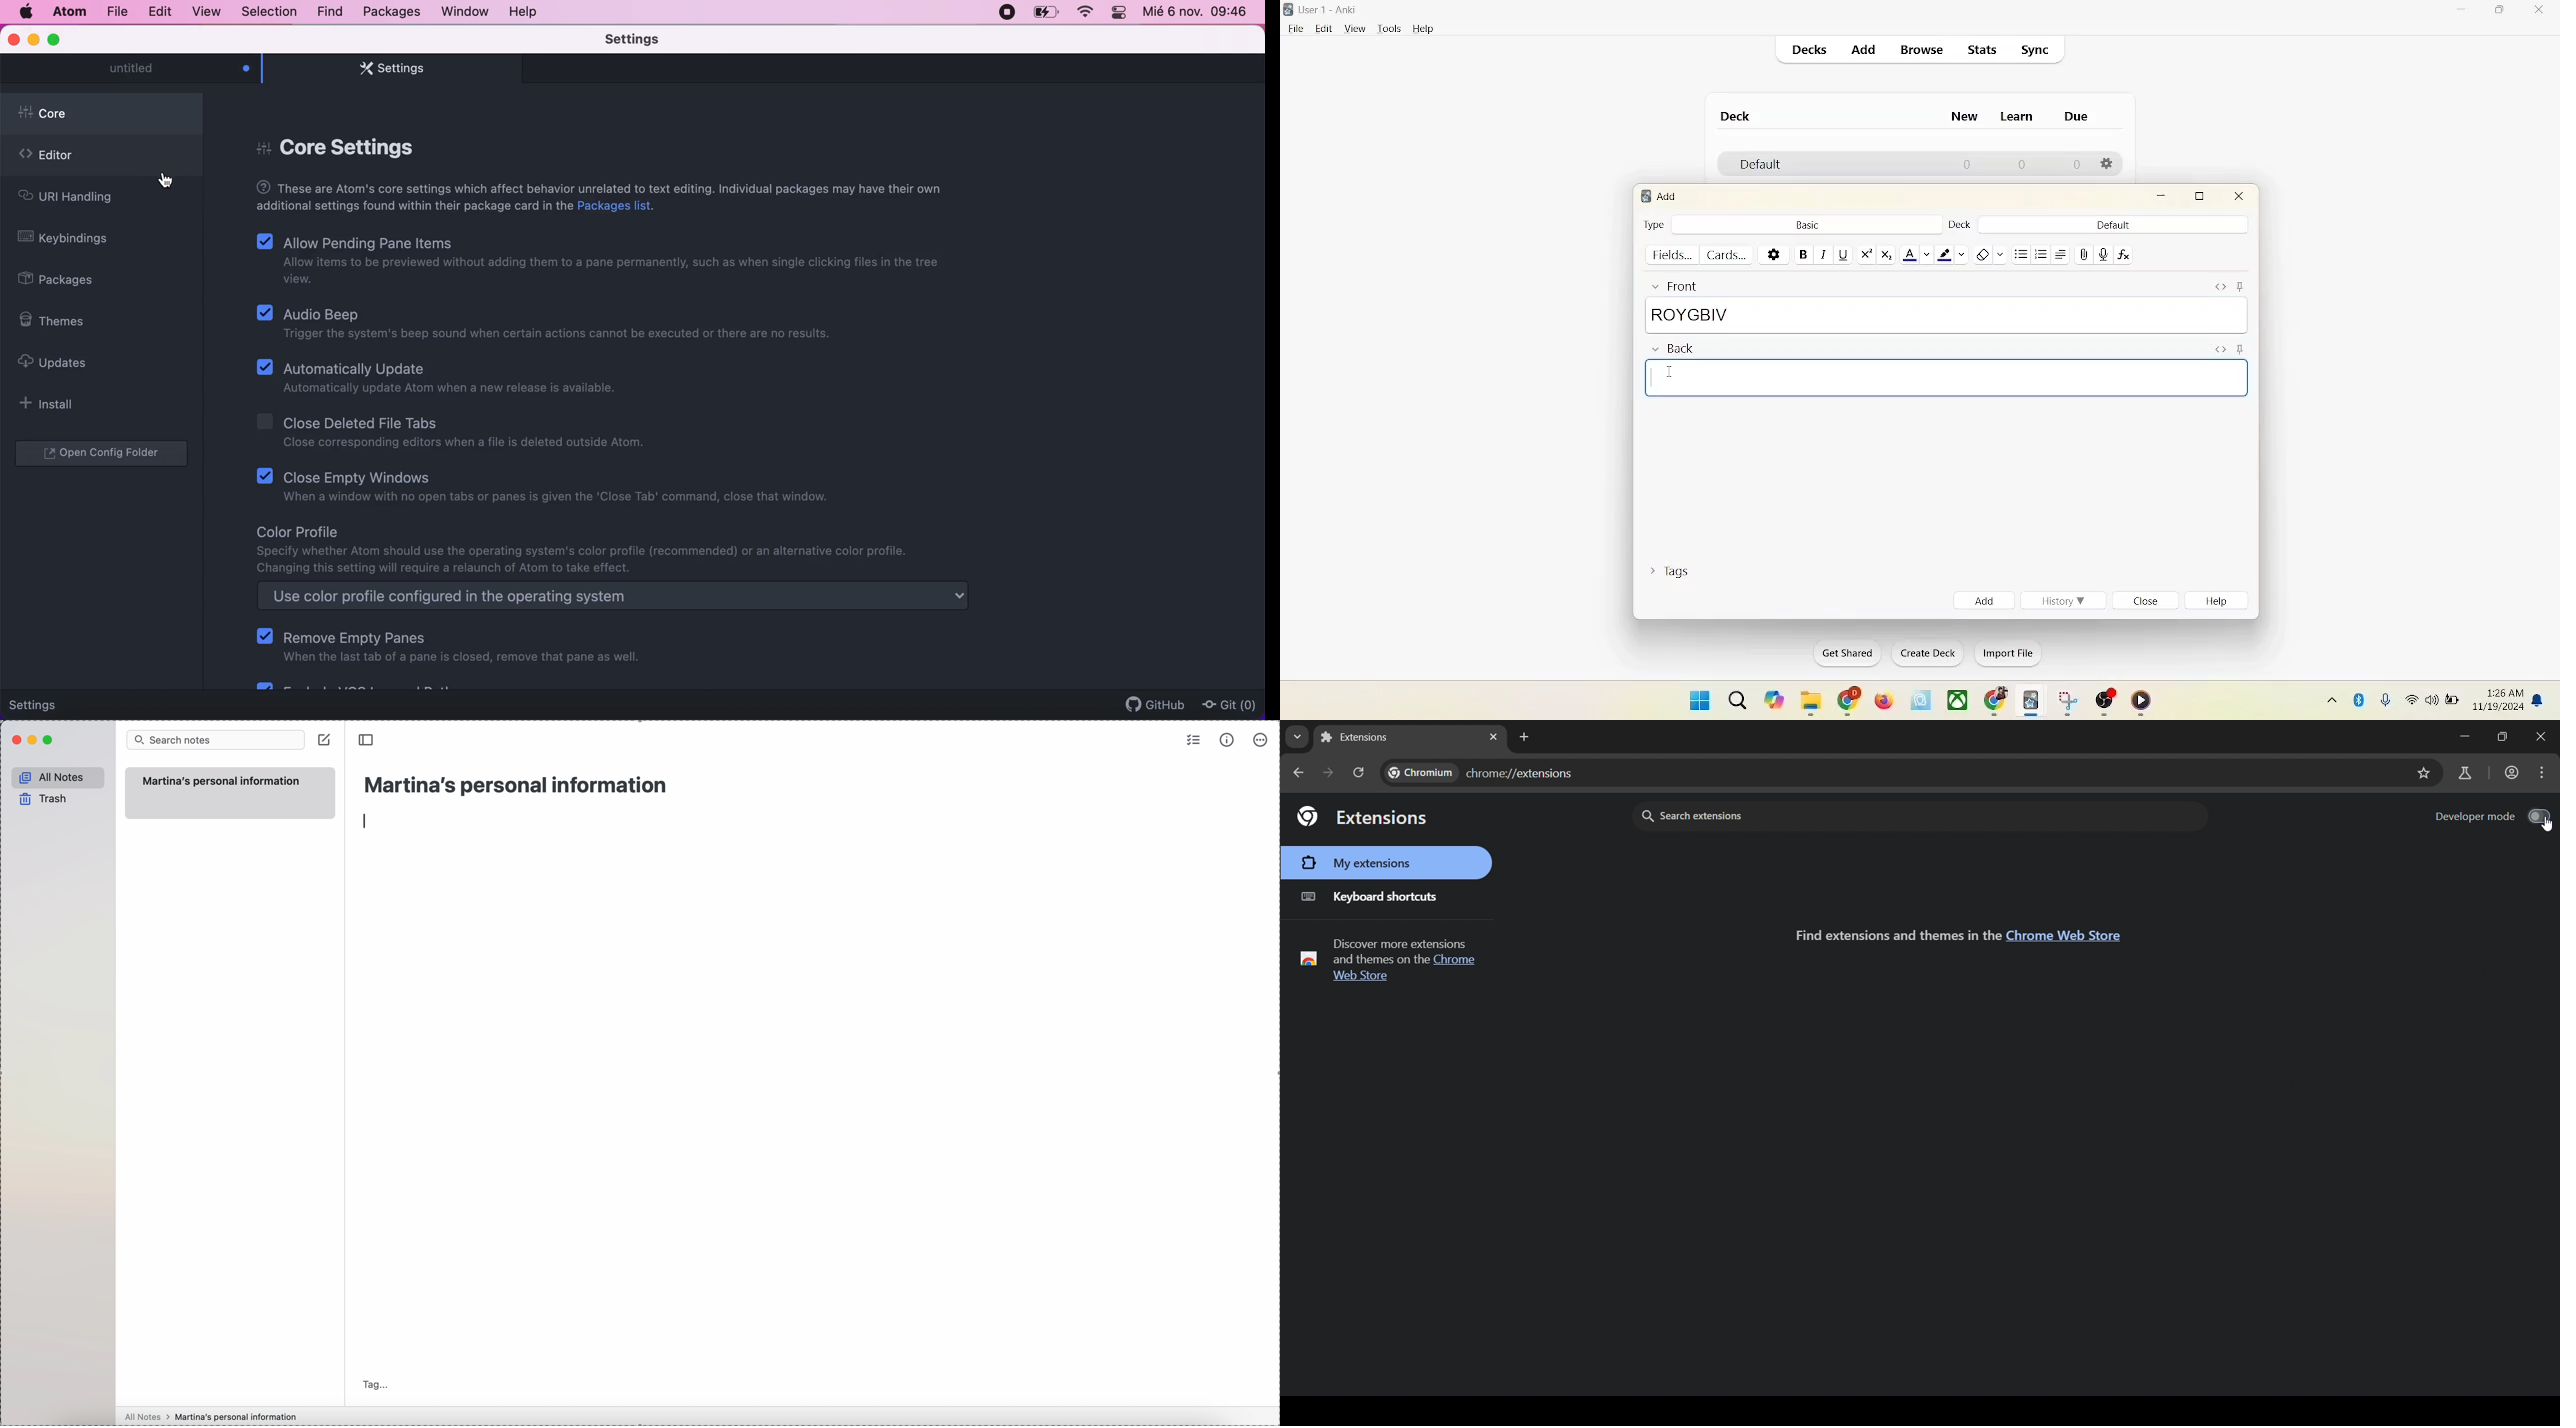 The image size is (2576, 1428). What do you see at coordinates (2244, 286) in the screenshot?
I see `sticky` at bounding box center [2244, 286].